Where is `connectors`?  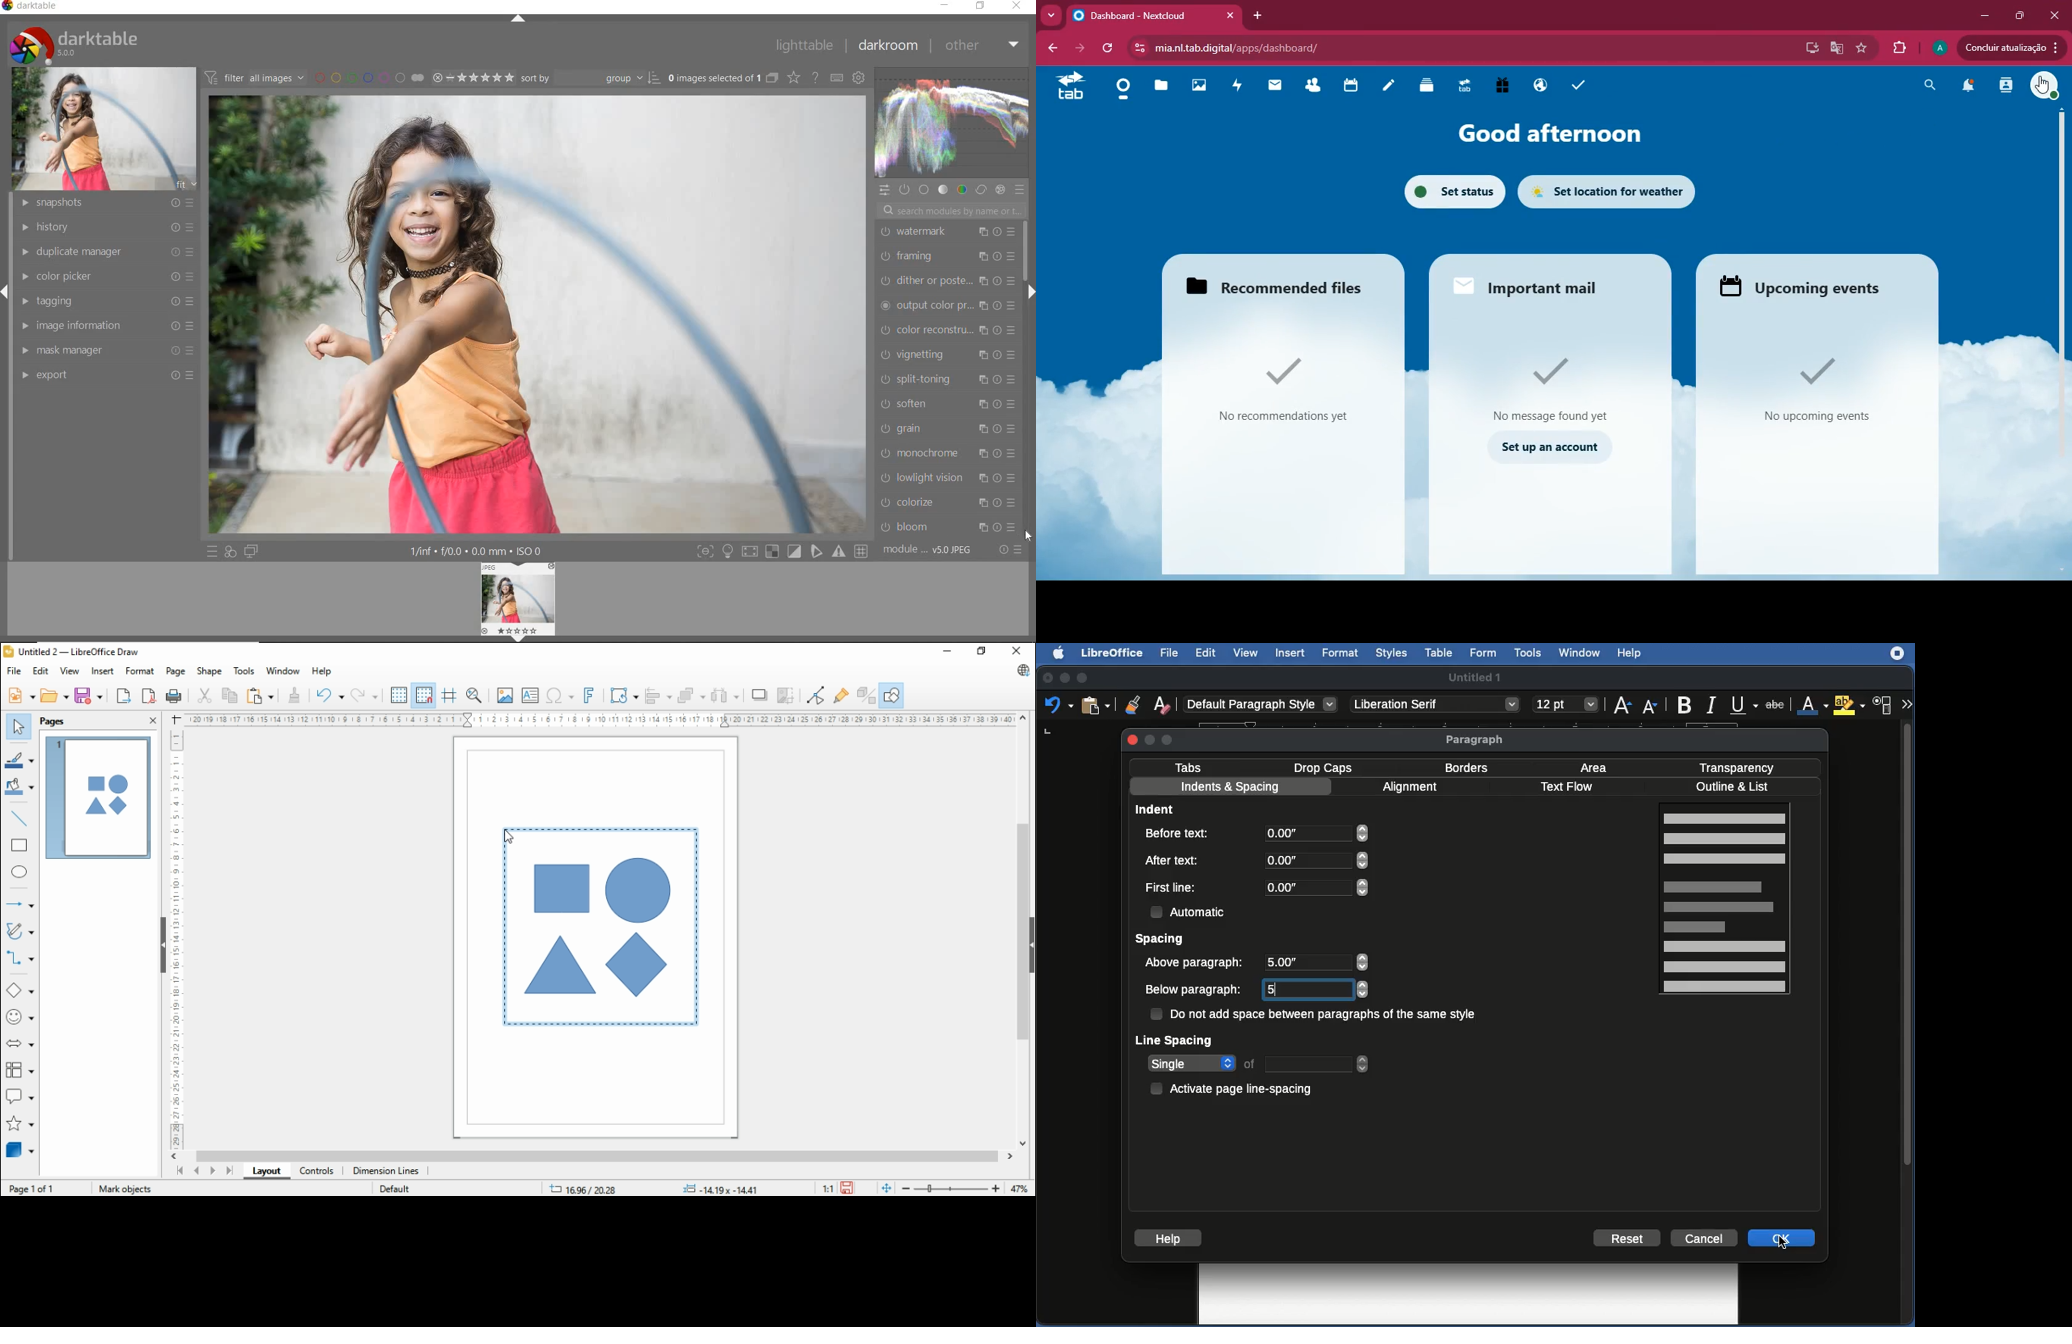
connectors is located at coordinates (19, 959).